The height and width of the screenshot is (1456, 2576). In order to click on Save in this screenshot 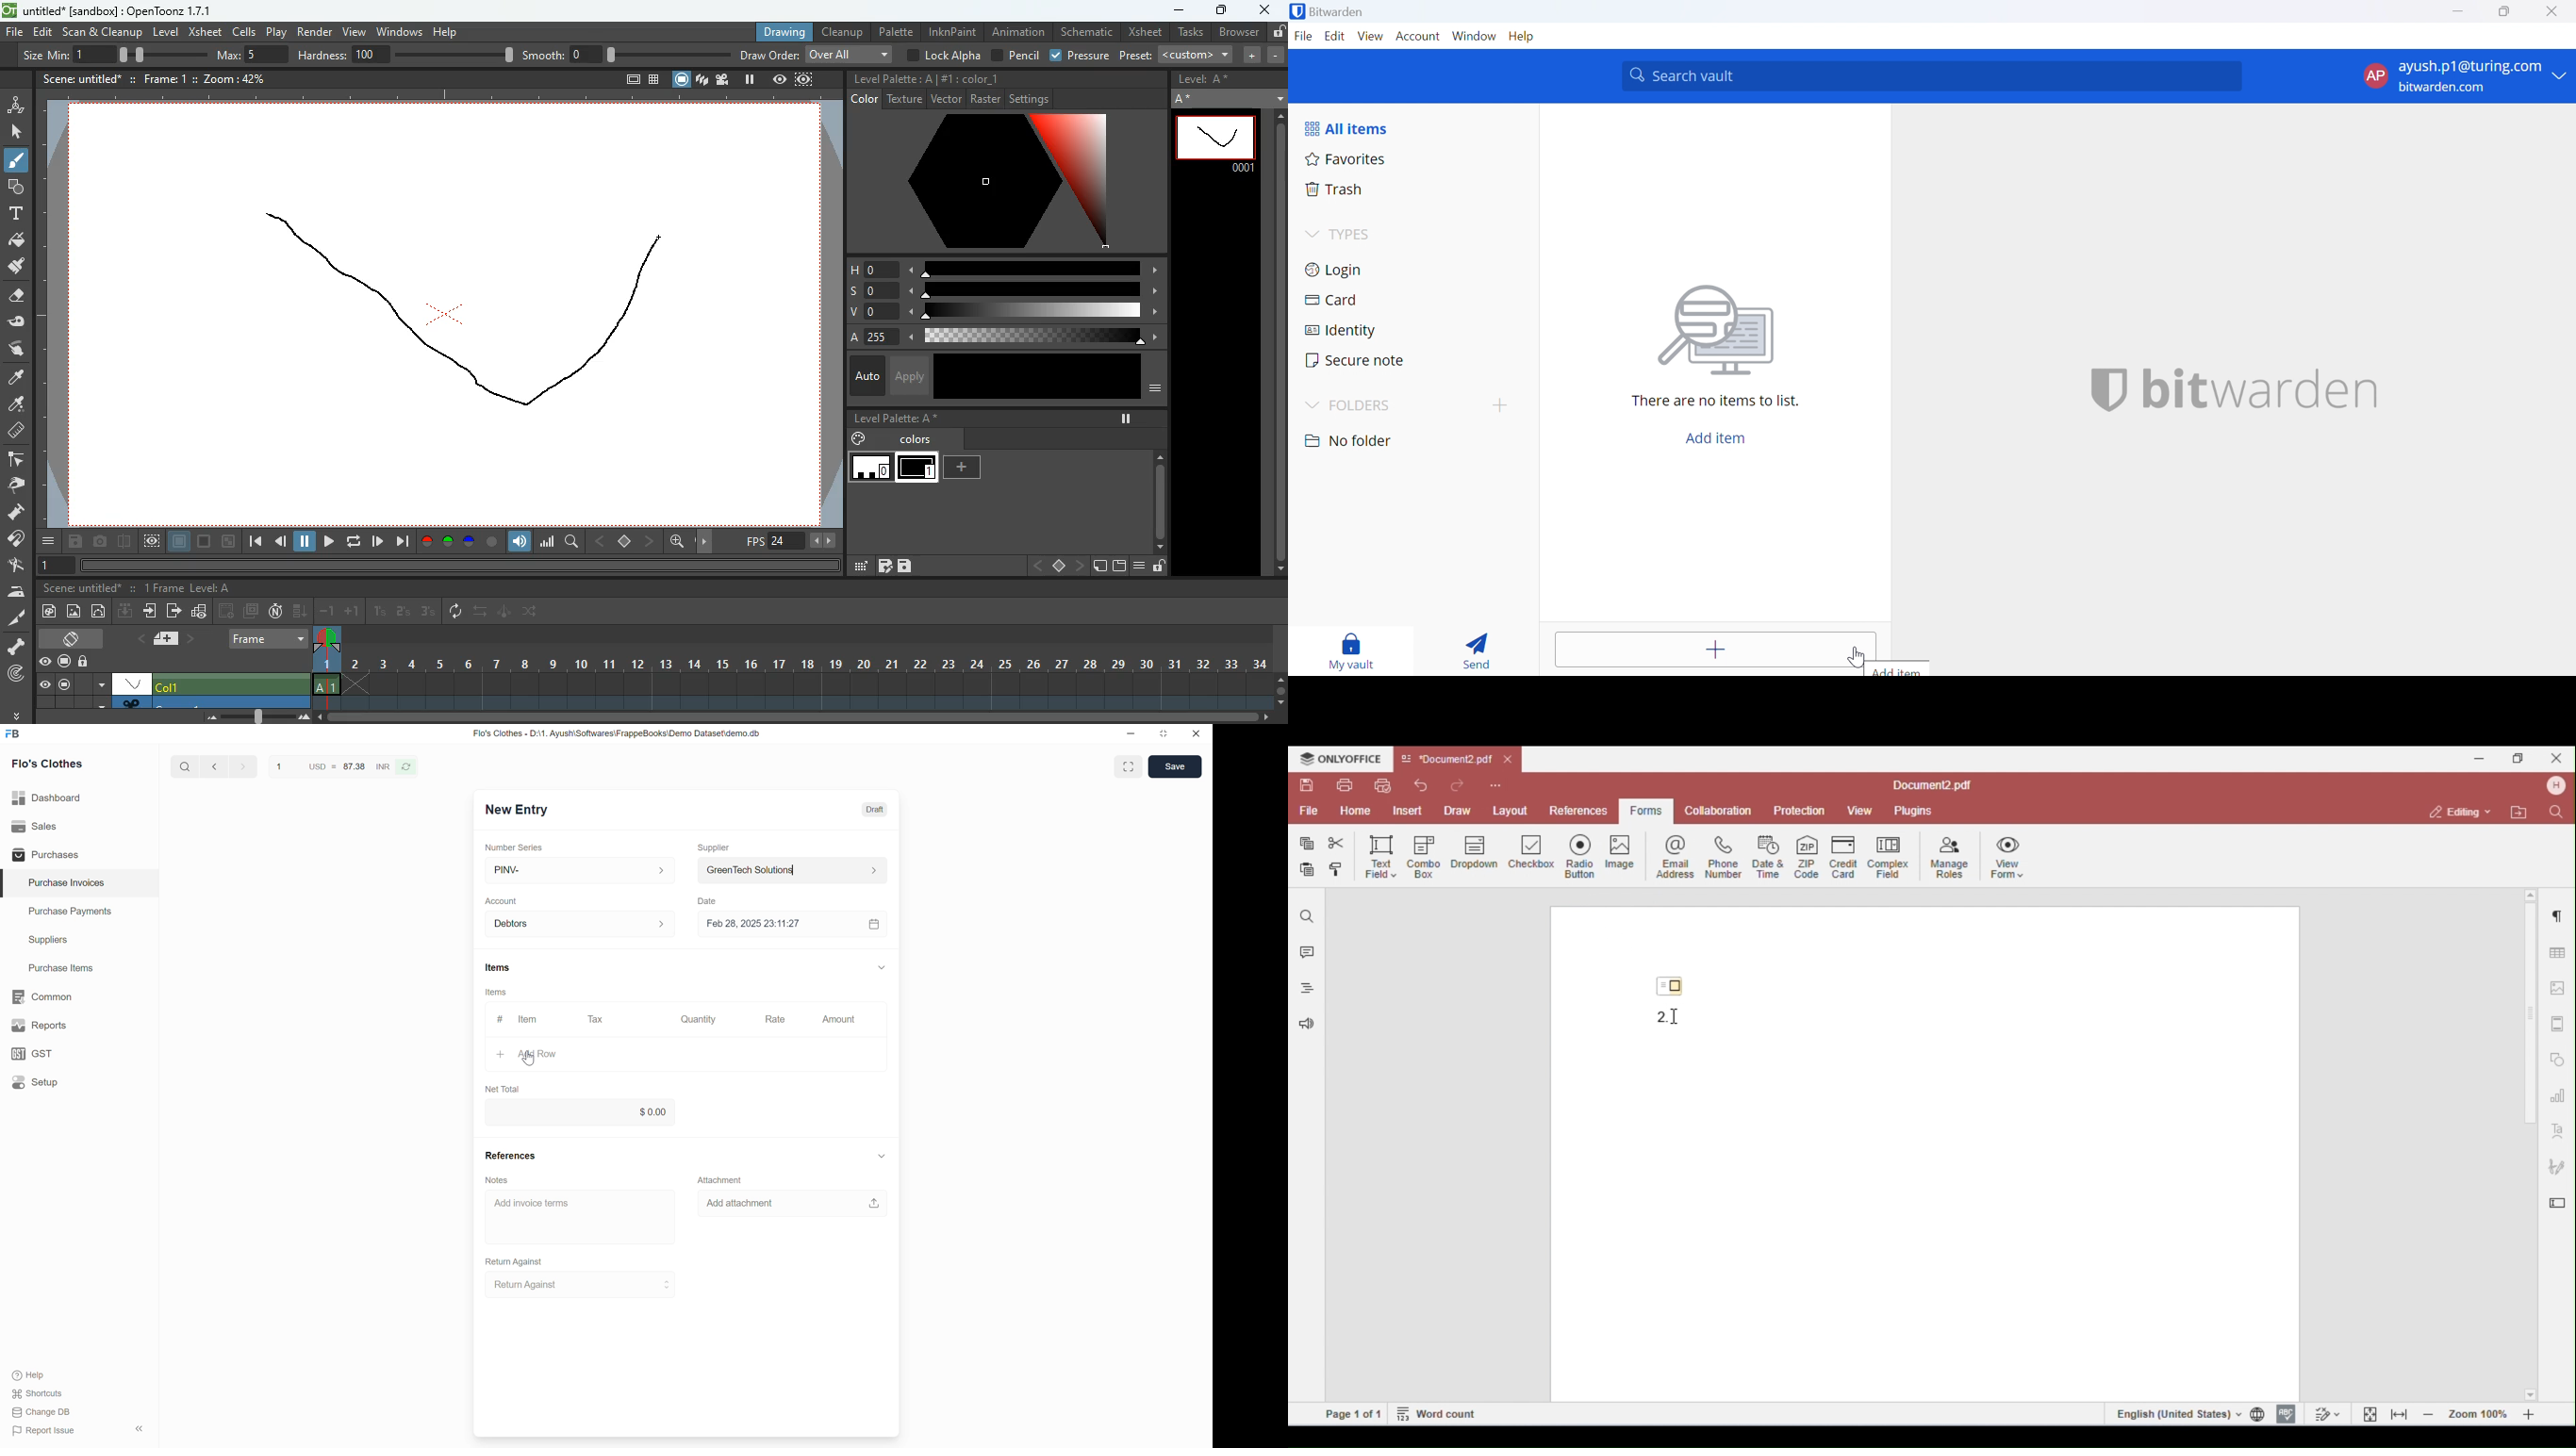, I will do `click(1175, 766)`.